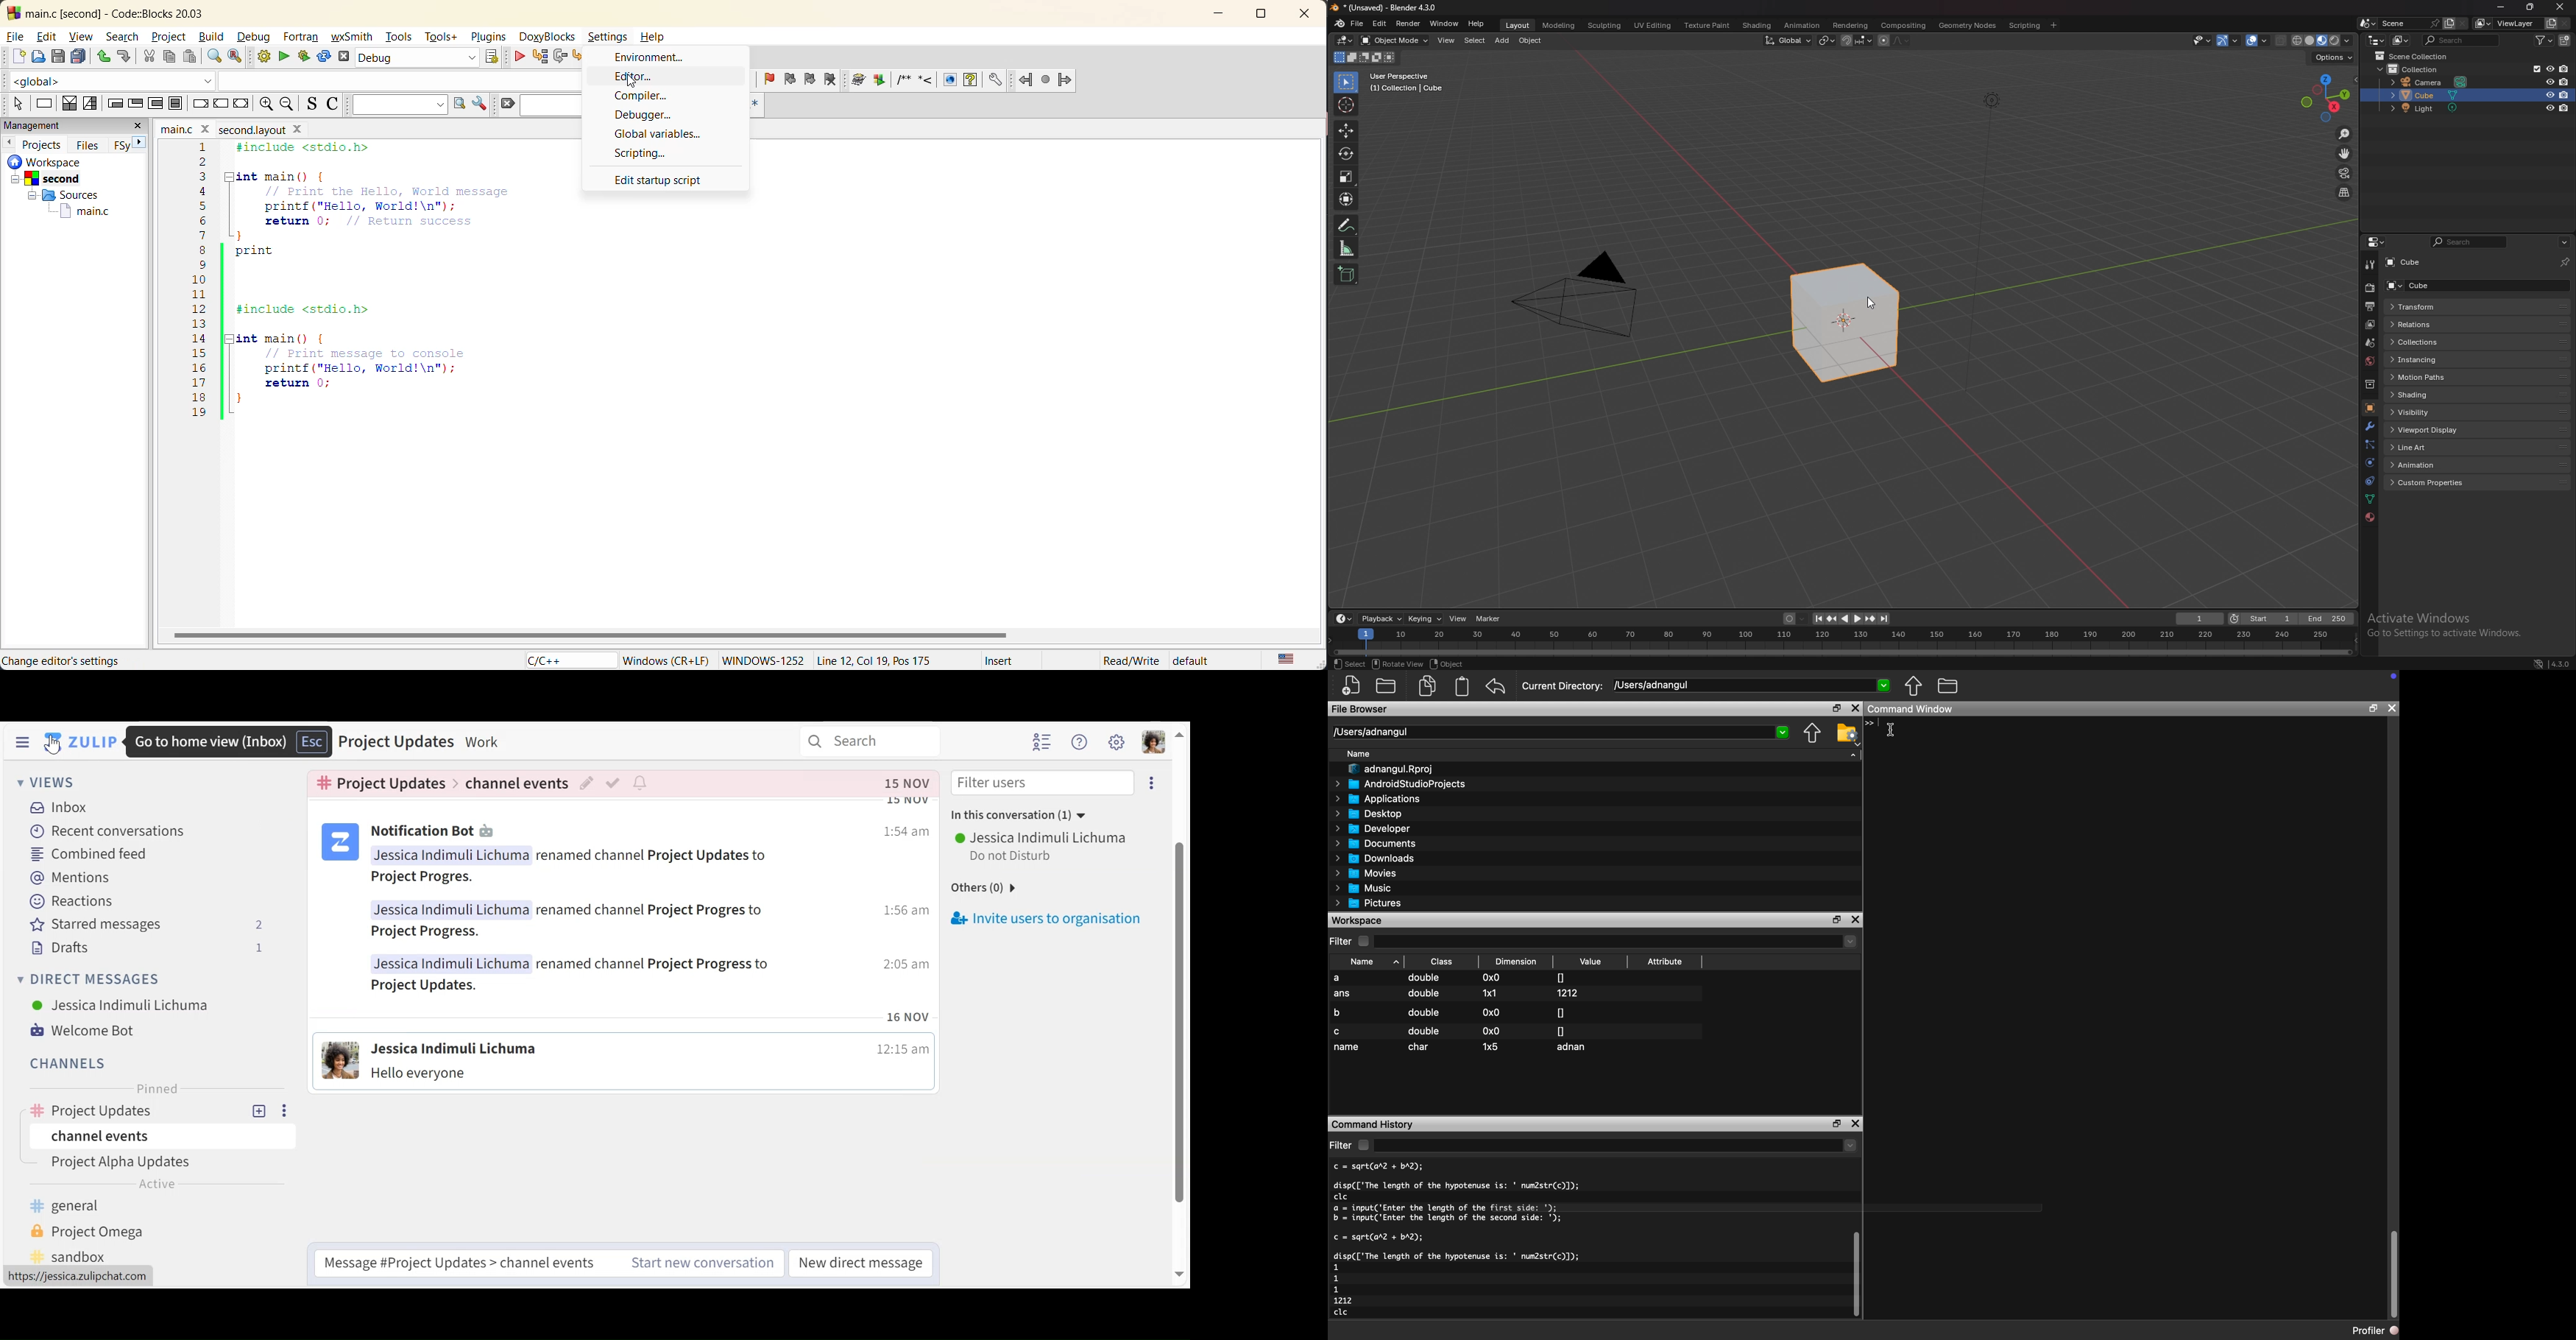 The width and height of the screenshot is (2576, 1344). I want to click on clear, so click(512, 103).